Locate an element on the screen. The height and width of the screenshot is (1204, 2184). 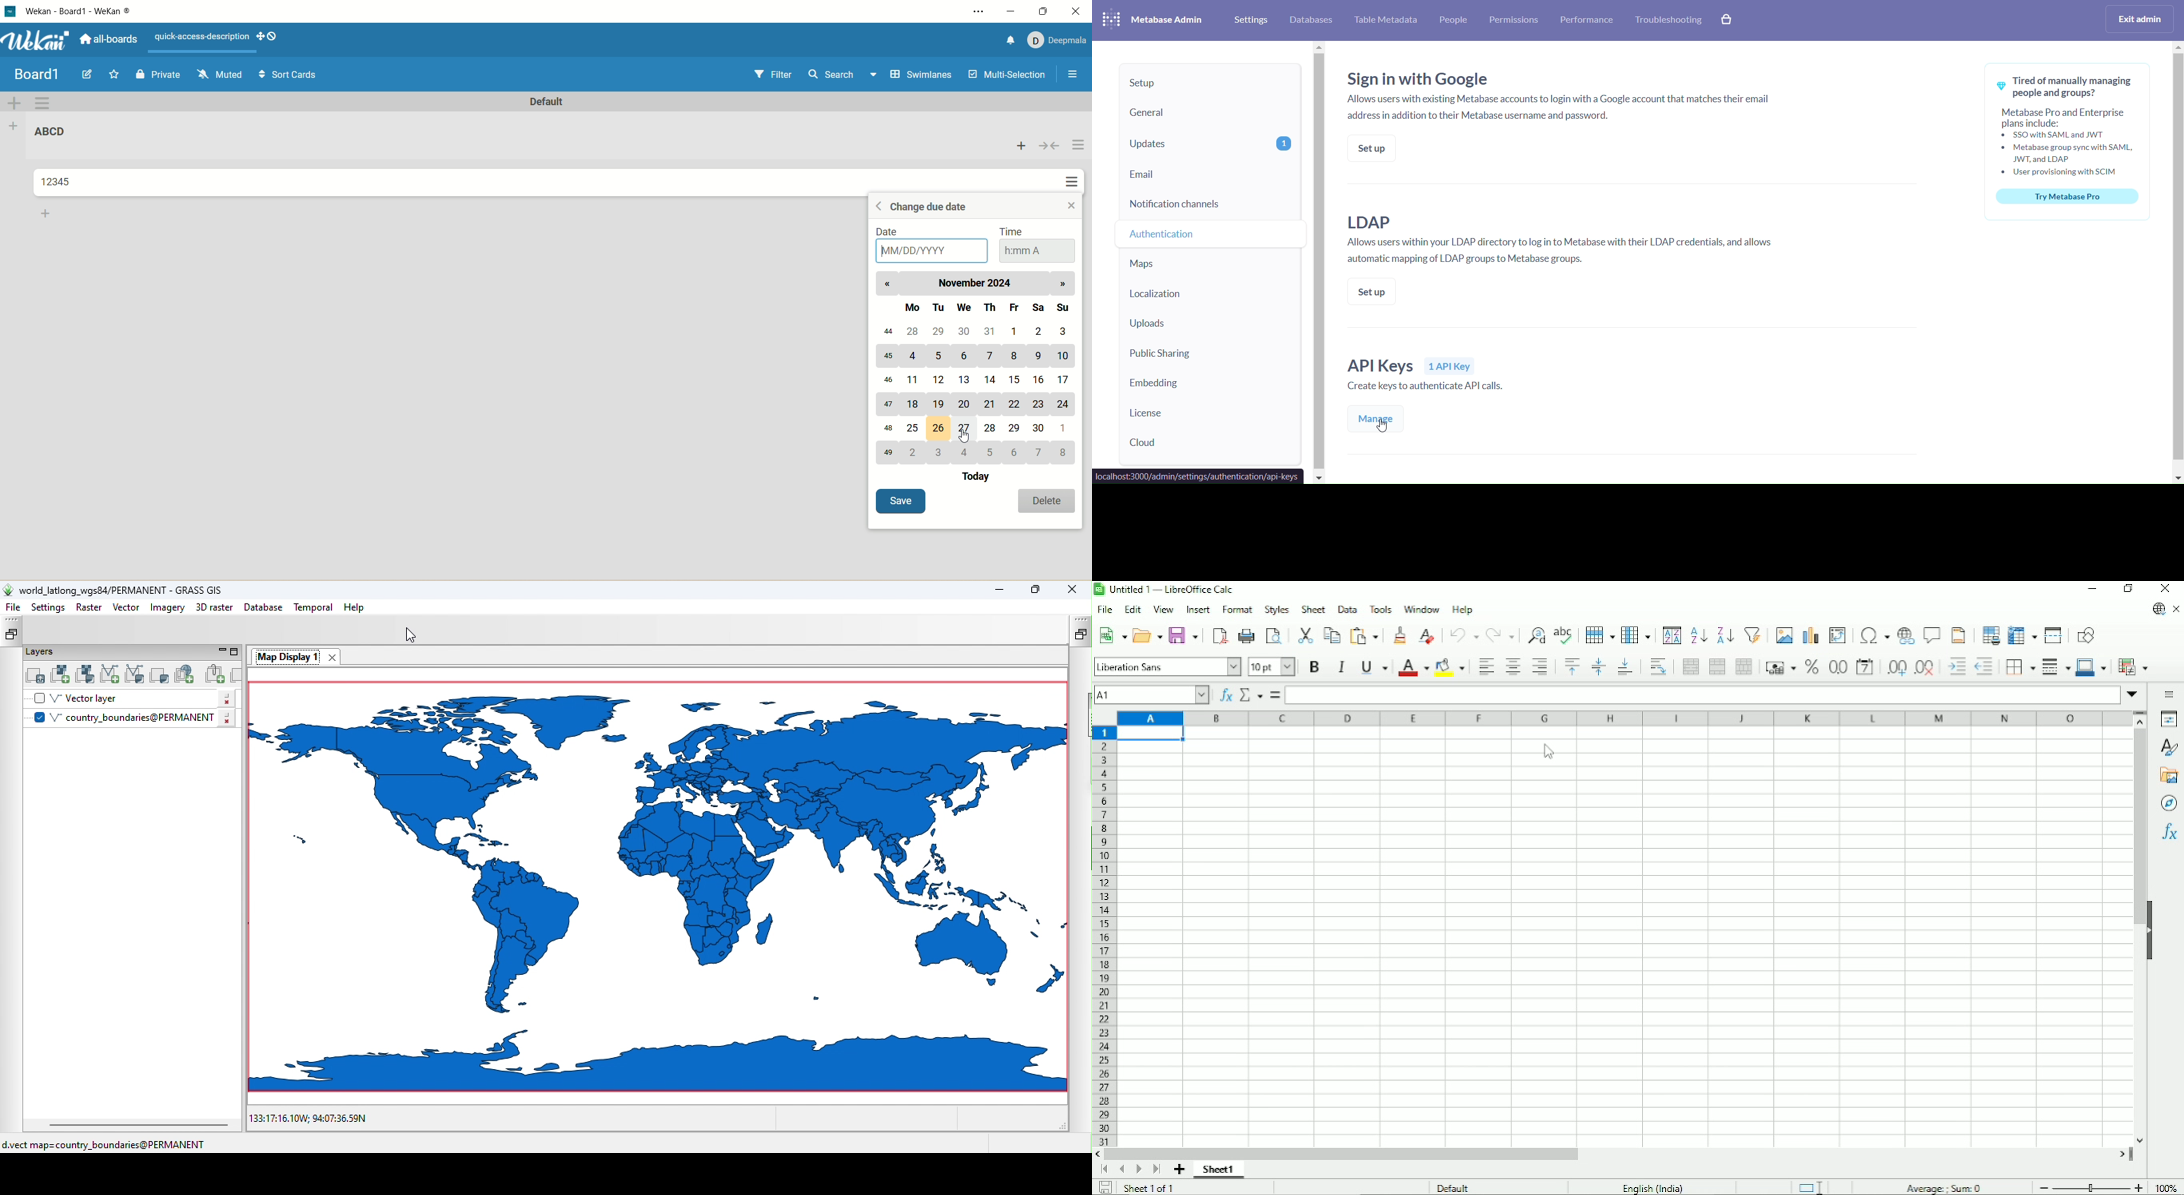
Vertical scrollbar is located at coordinates (2138, 829).